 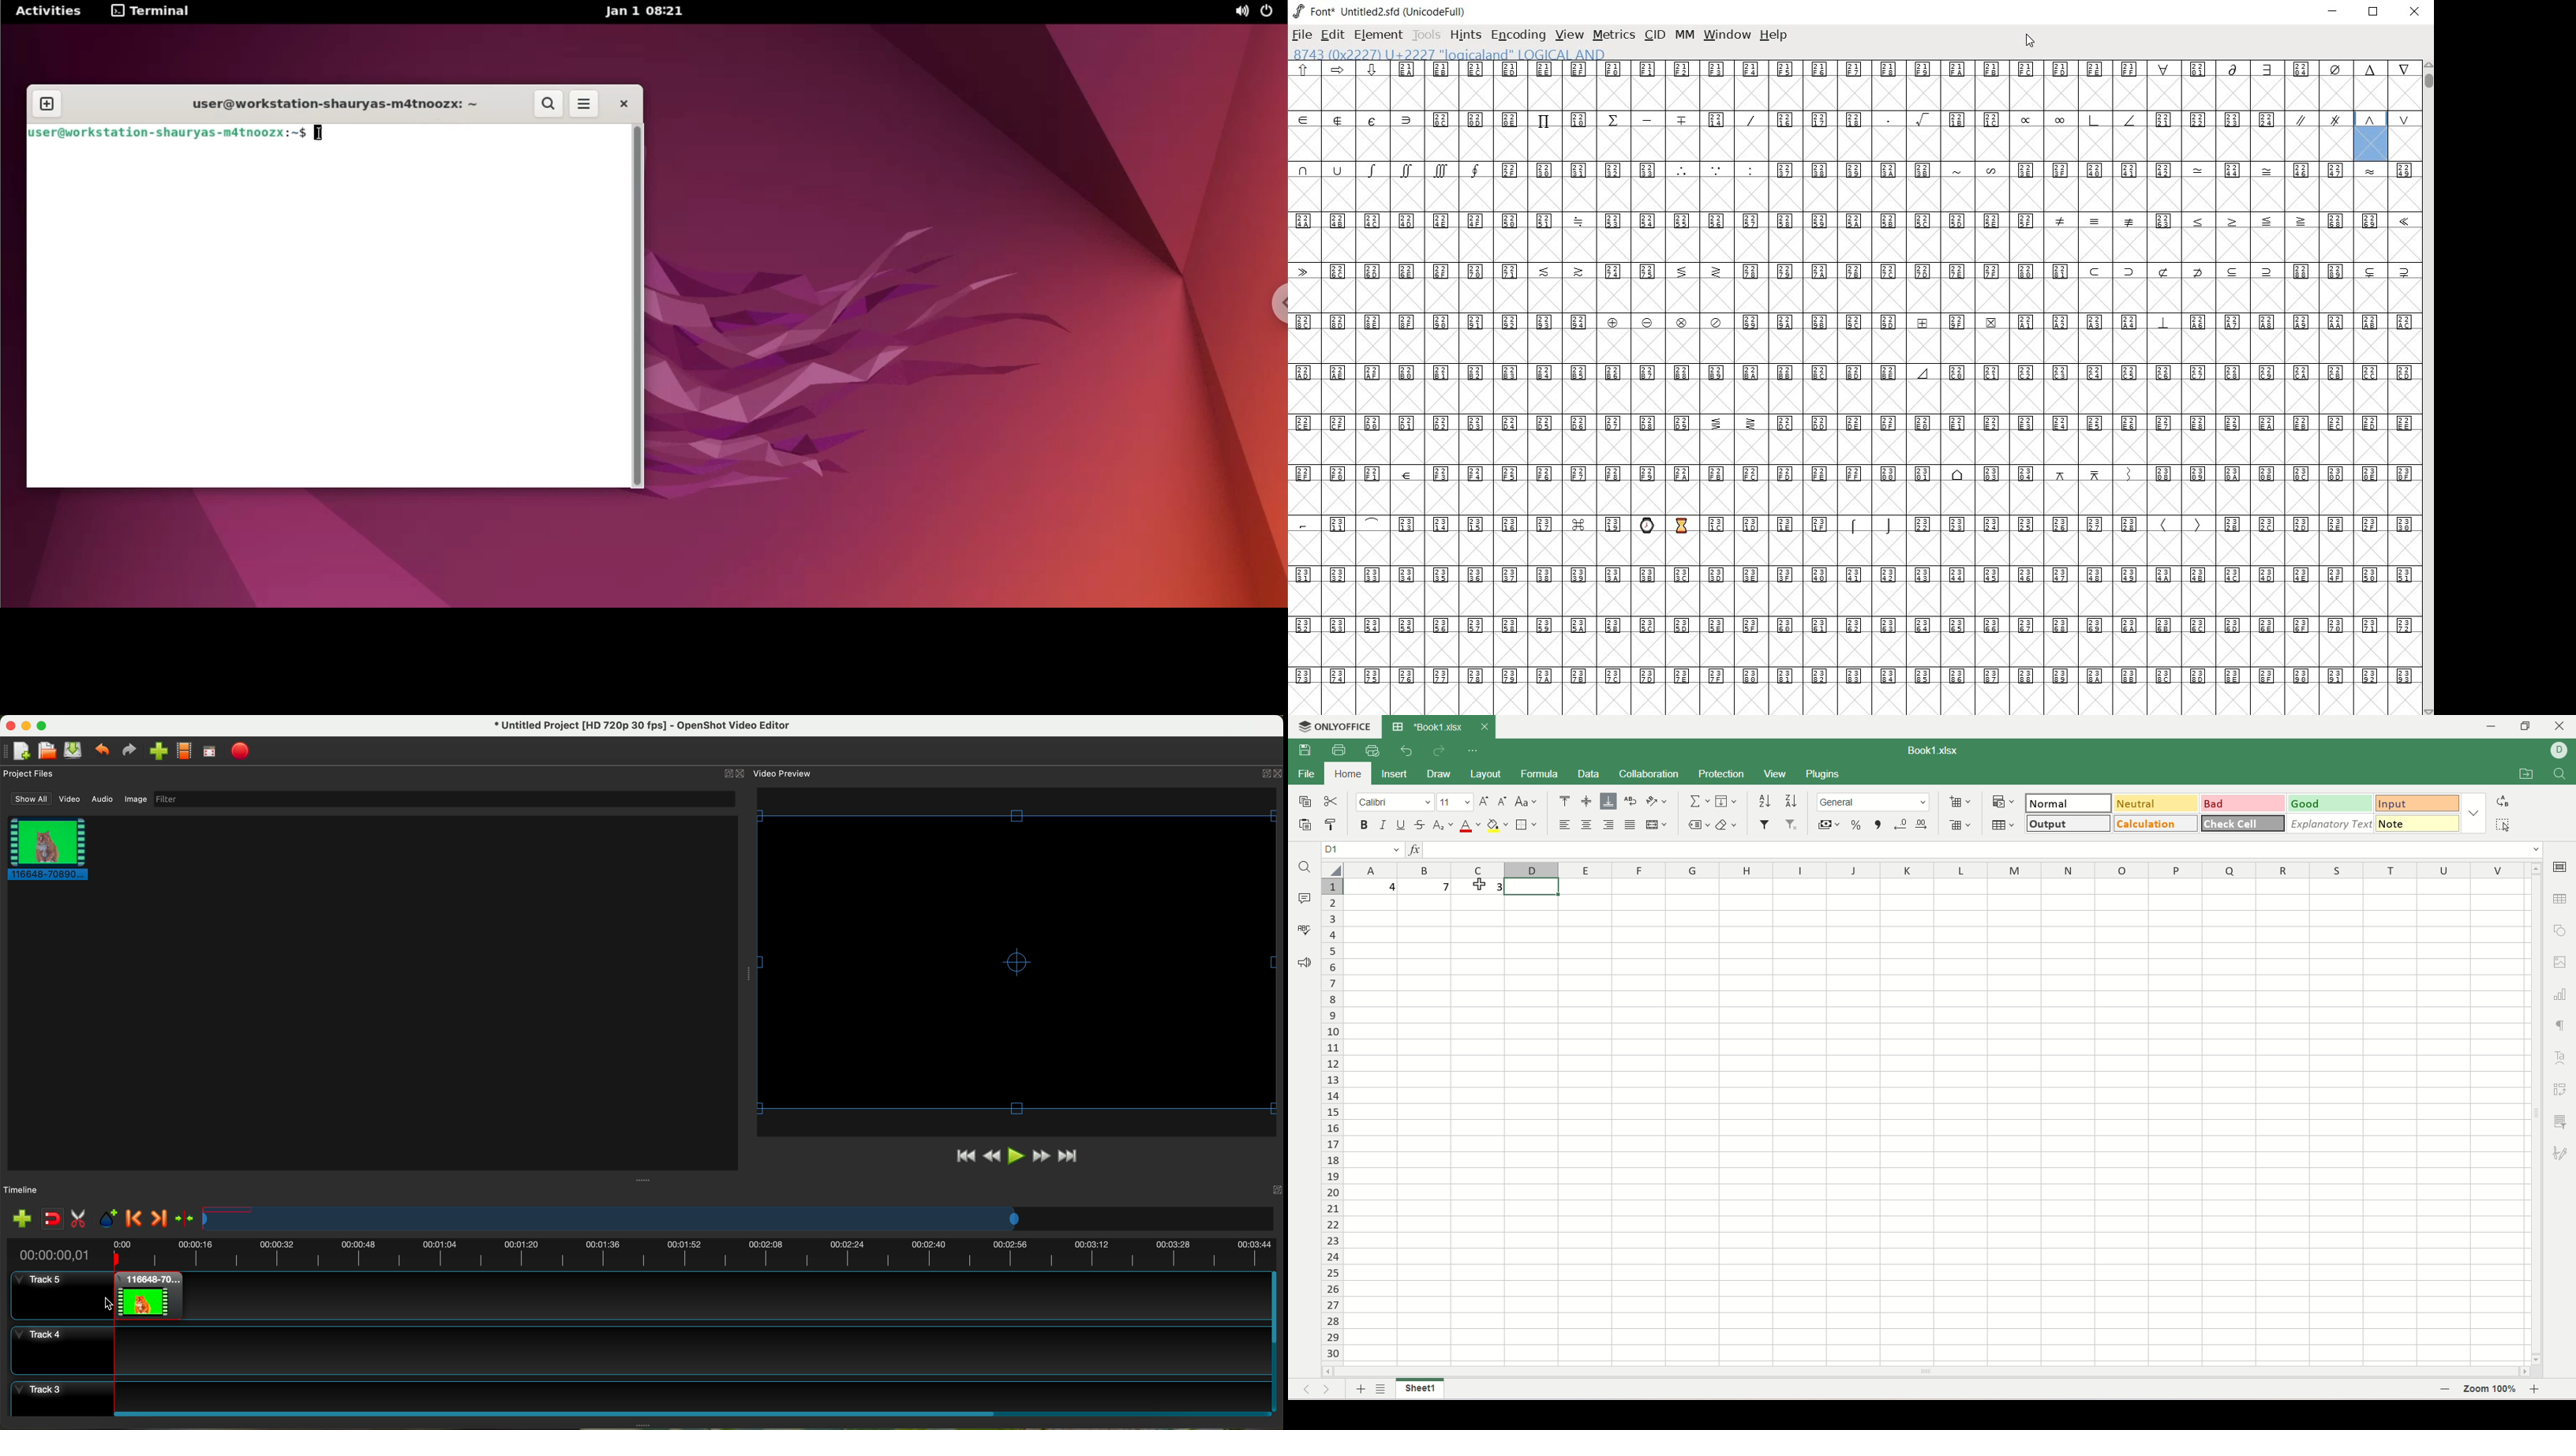 I want to click on new project, so click(x=17, y=751).